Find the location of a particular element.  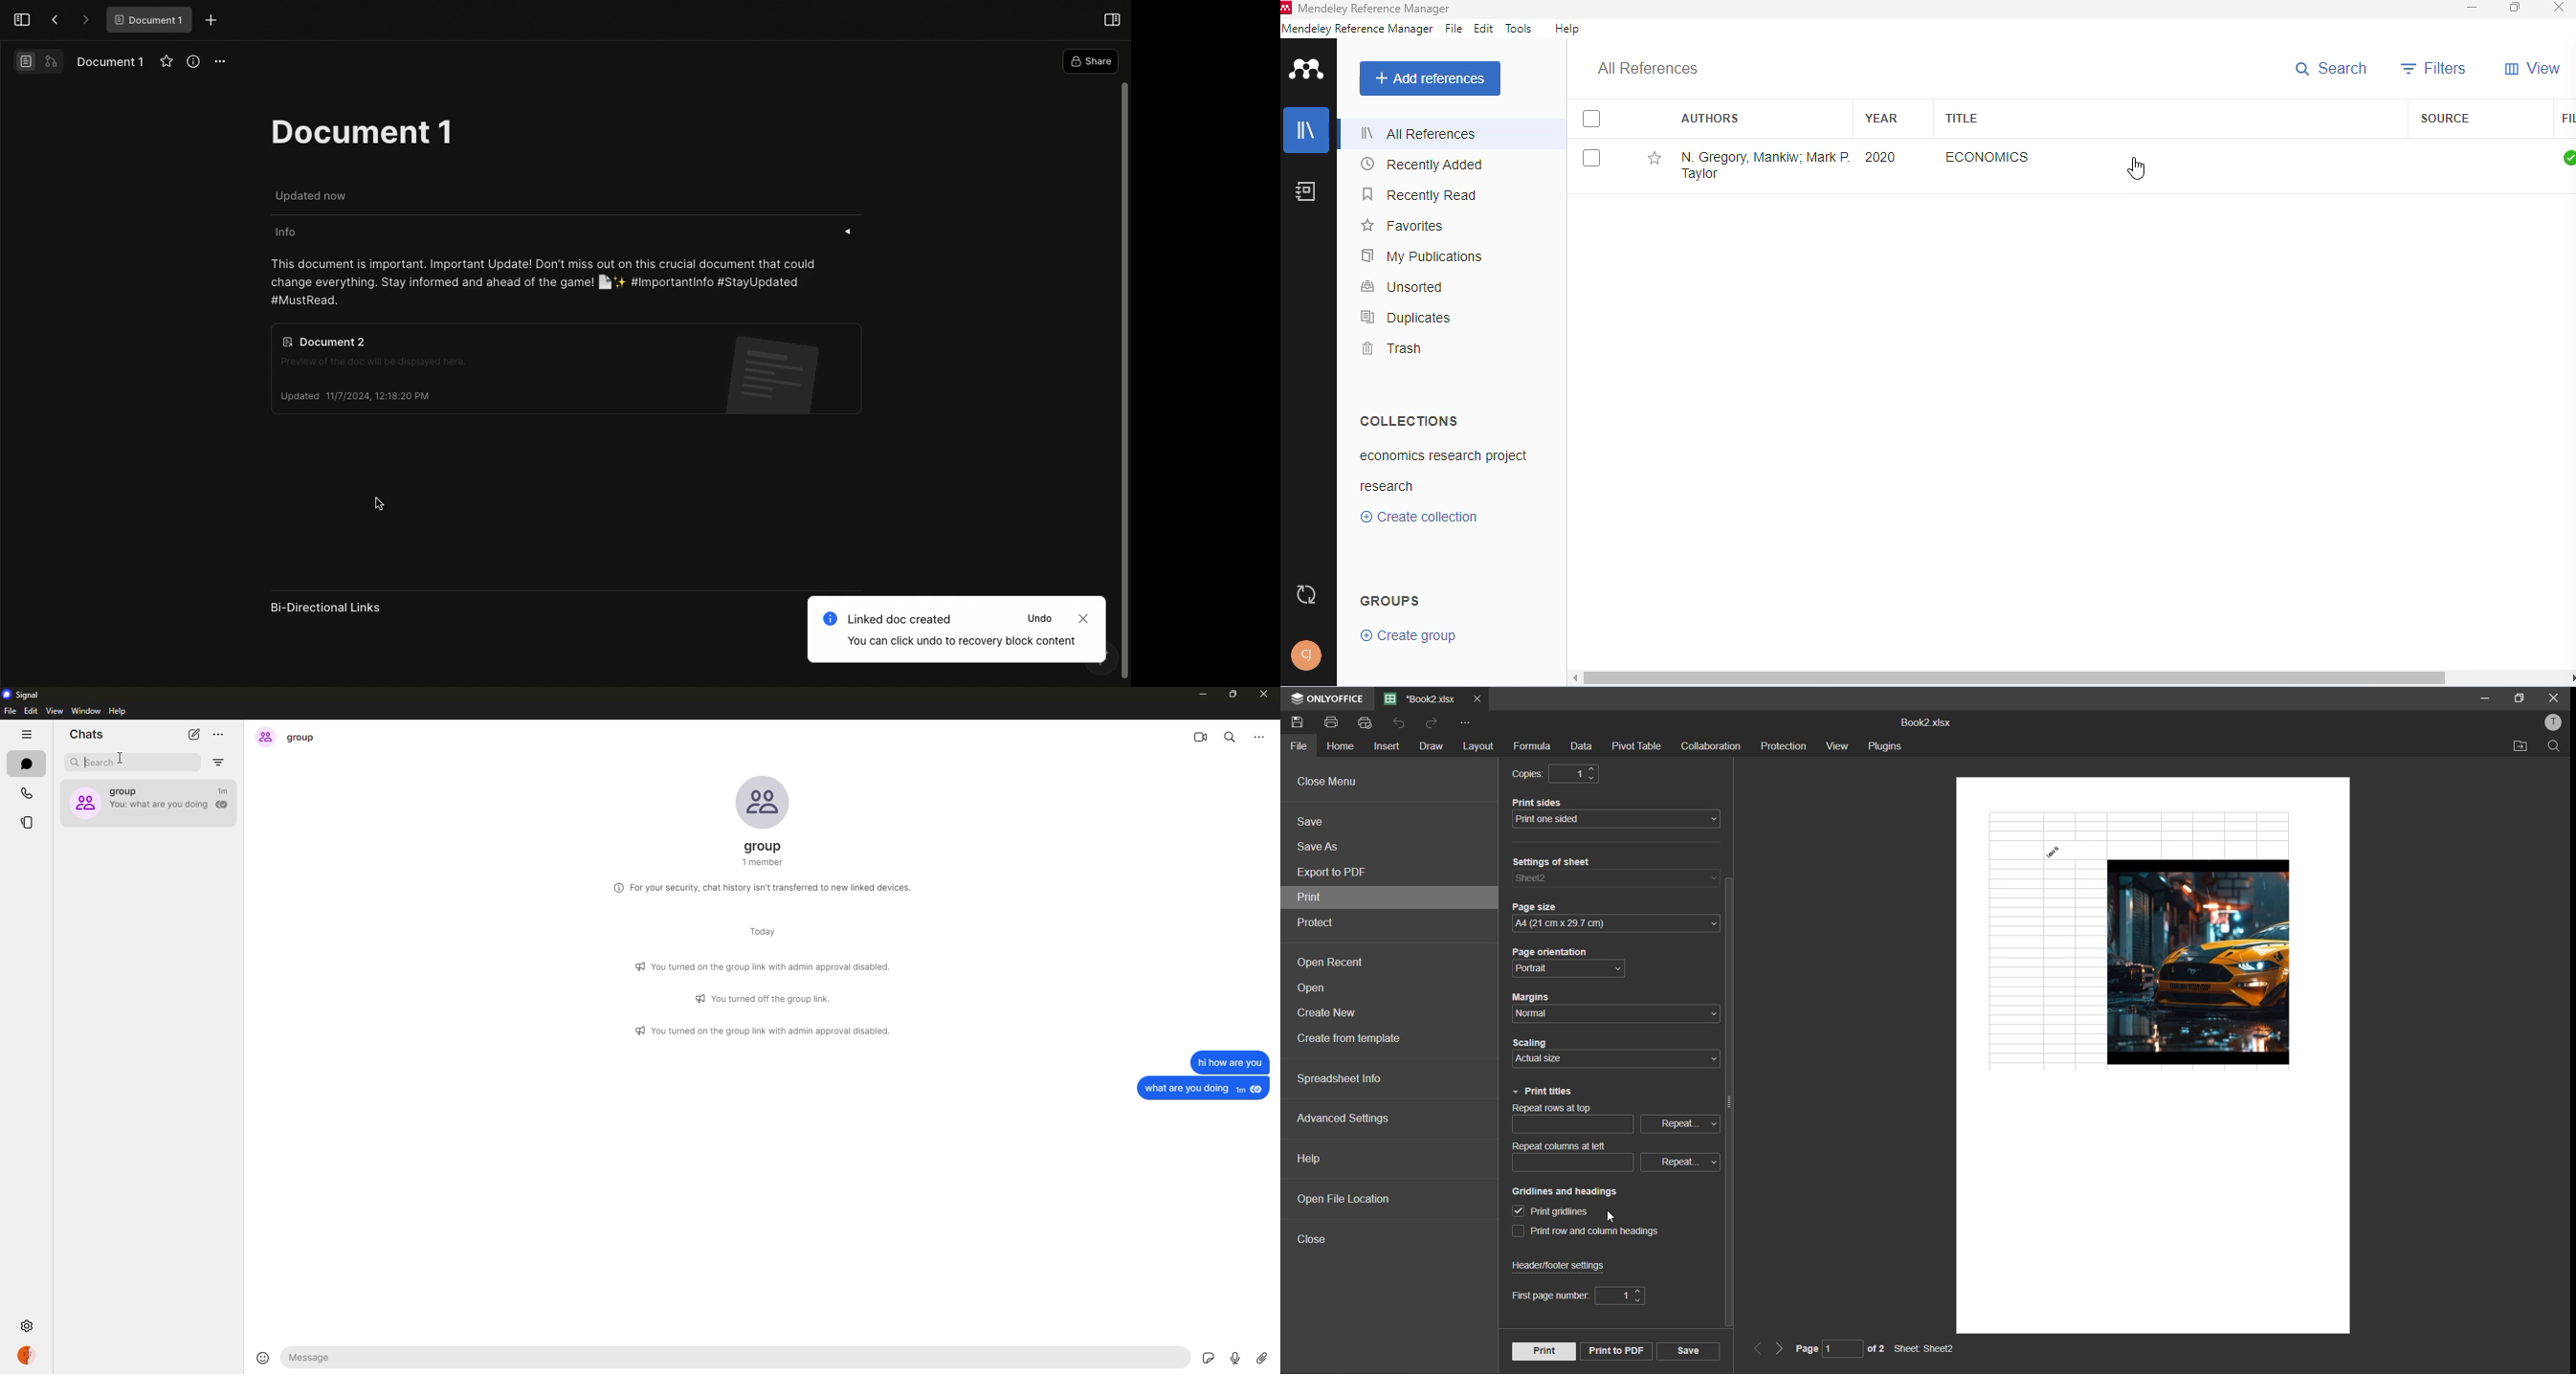

my publications is located at coordinates (1421, 255).